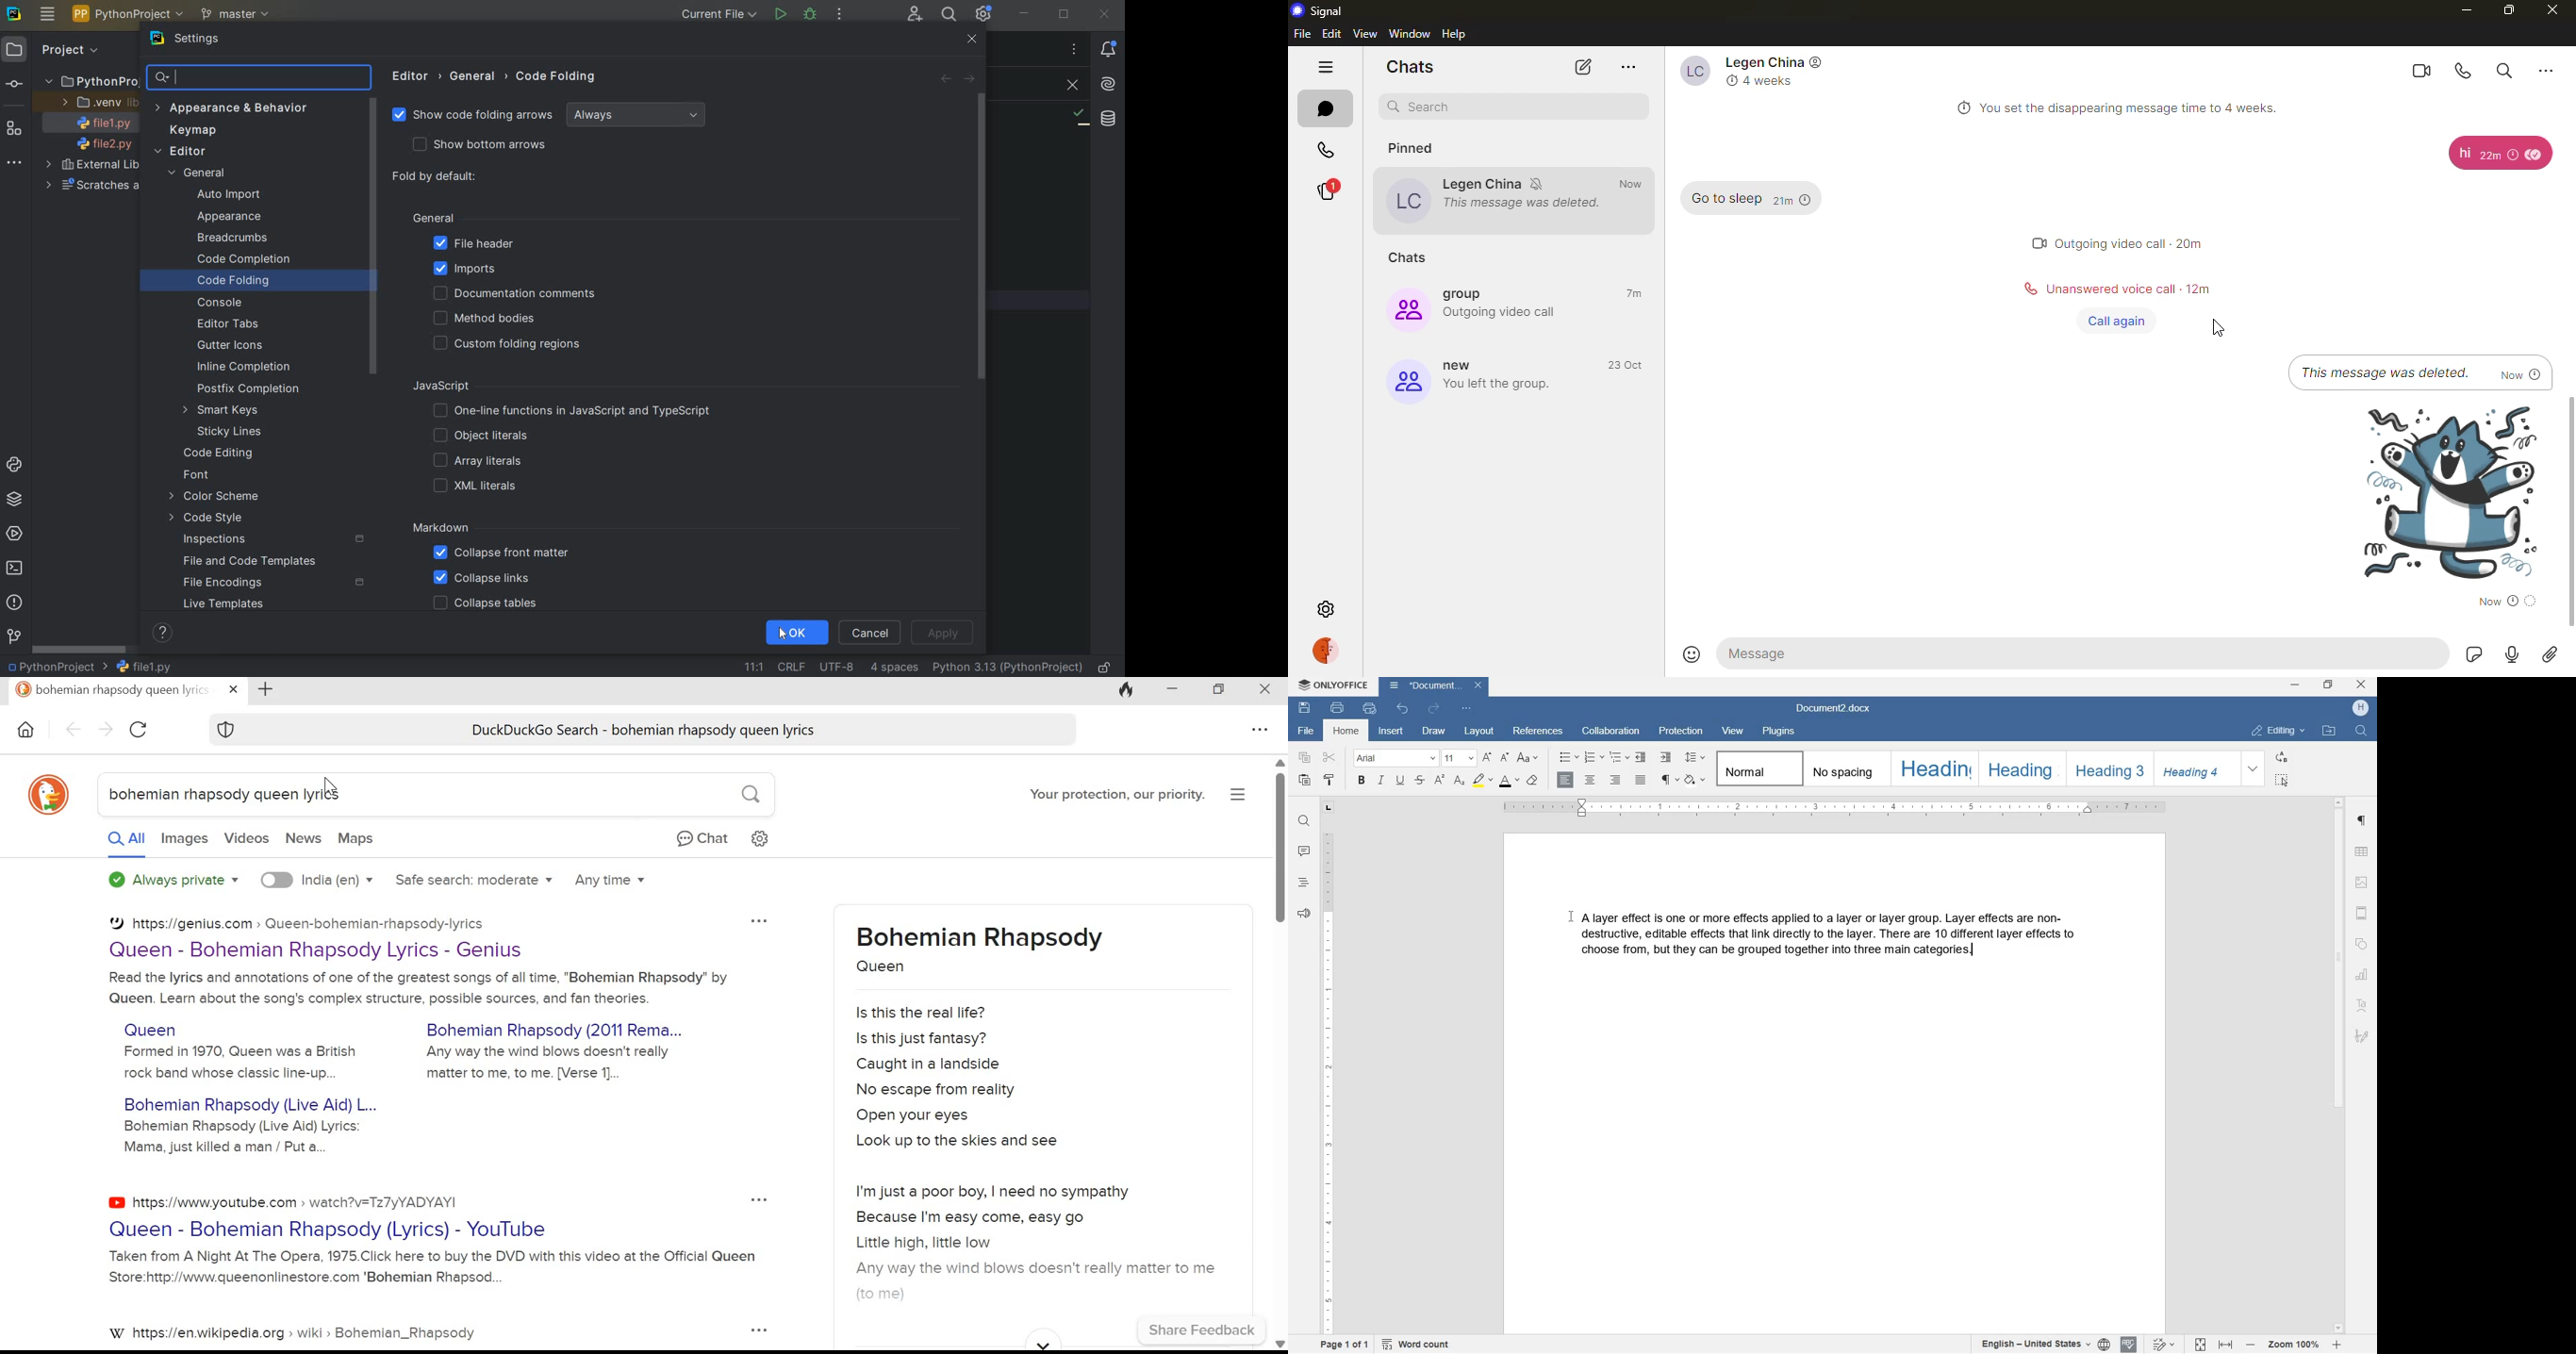  I want to click on headers & footers, so click(2363, 912).